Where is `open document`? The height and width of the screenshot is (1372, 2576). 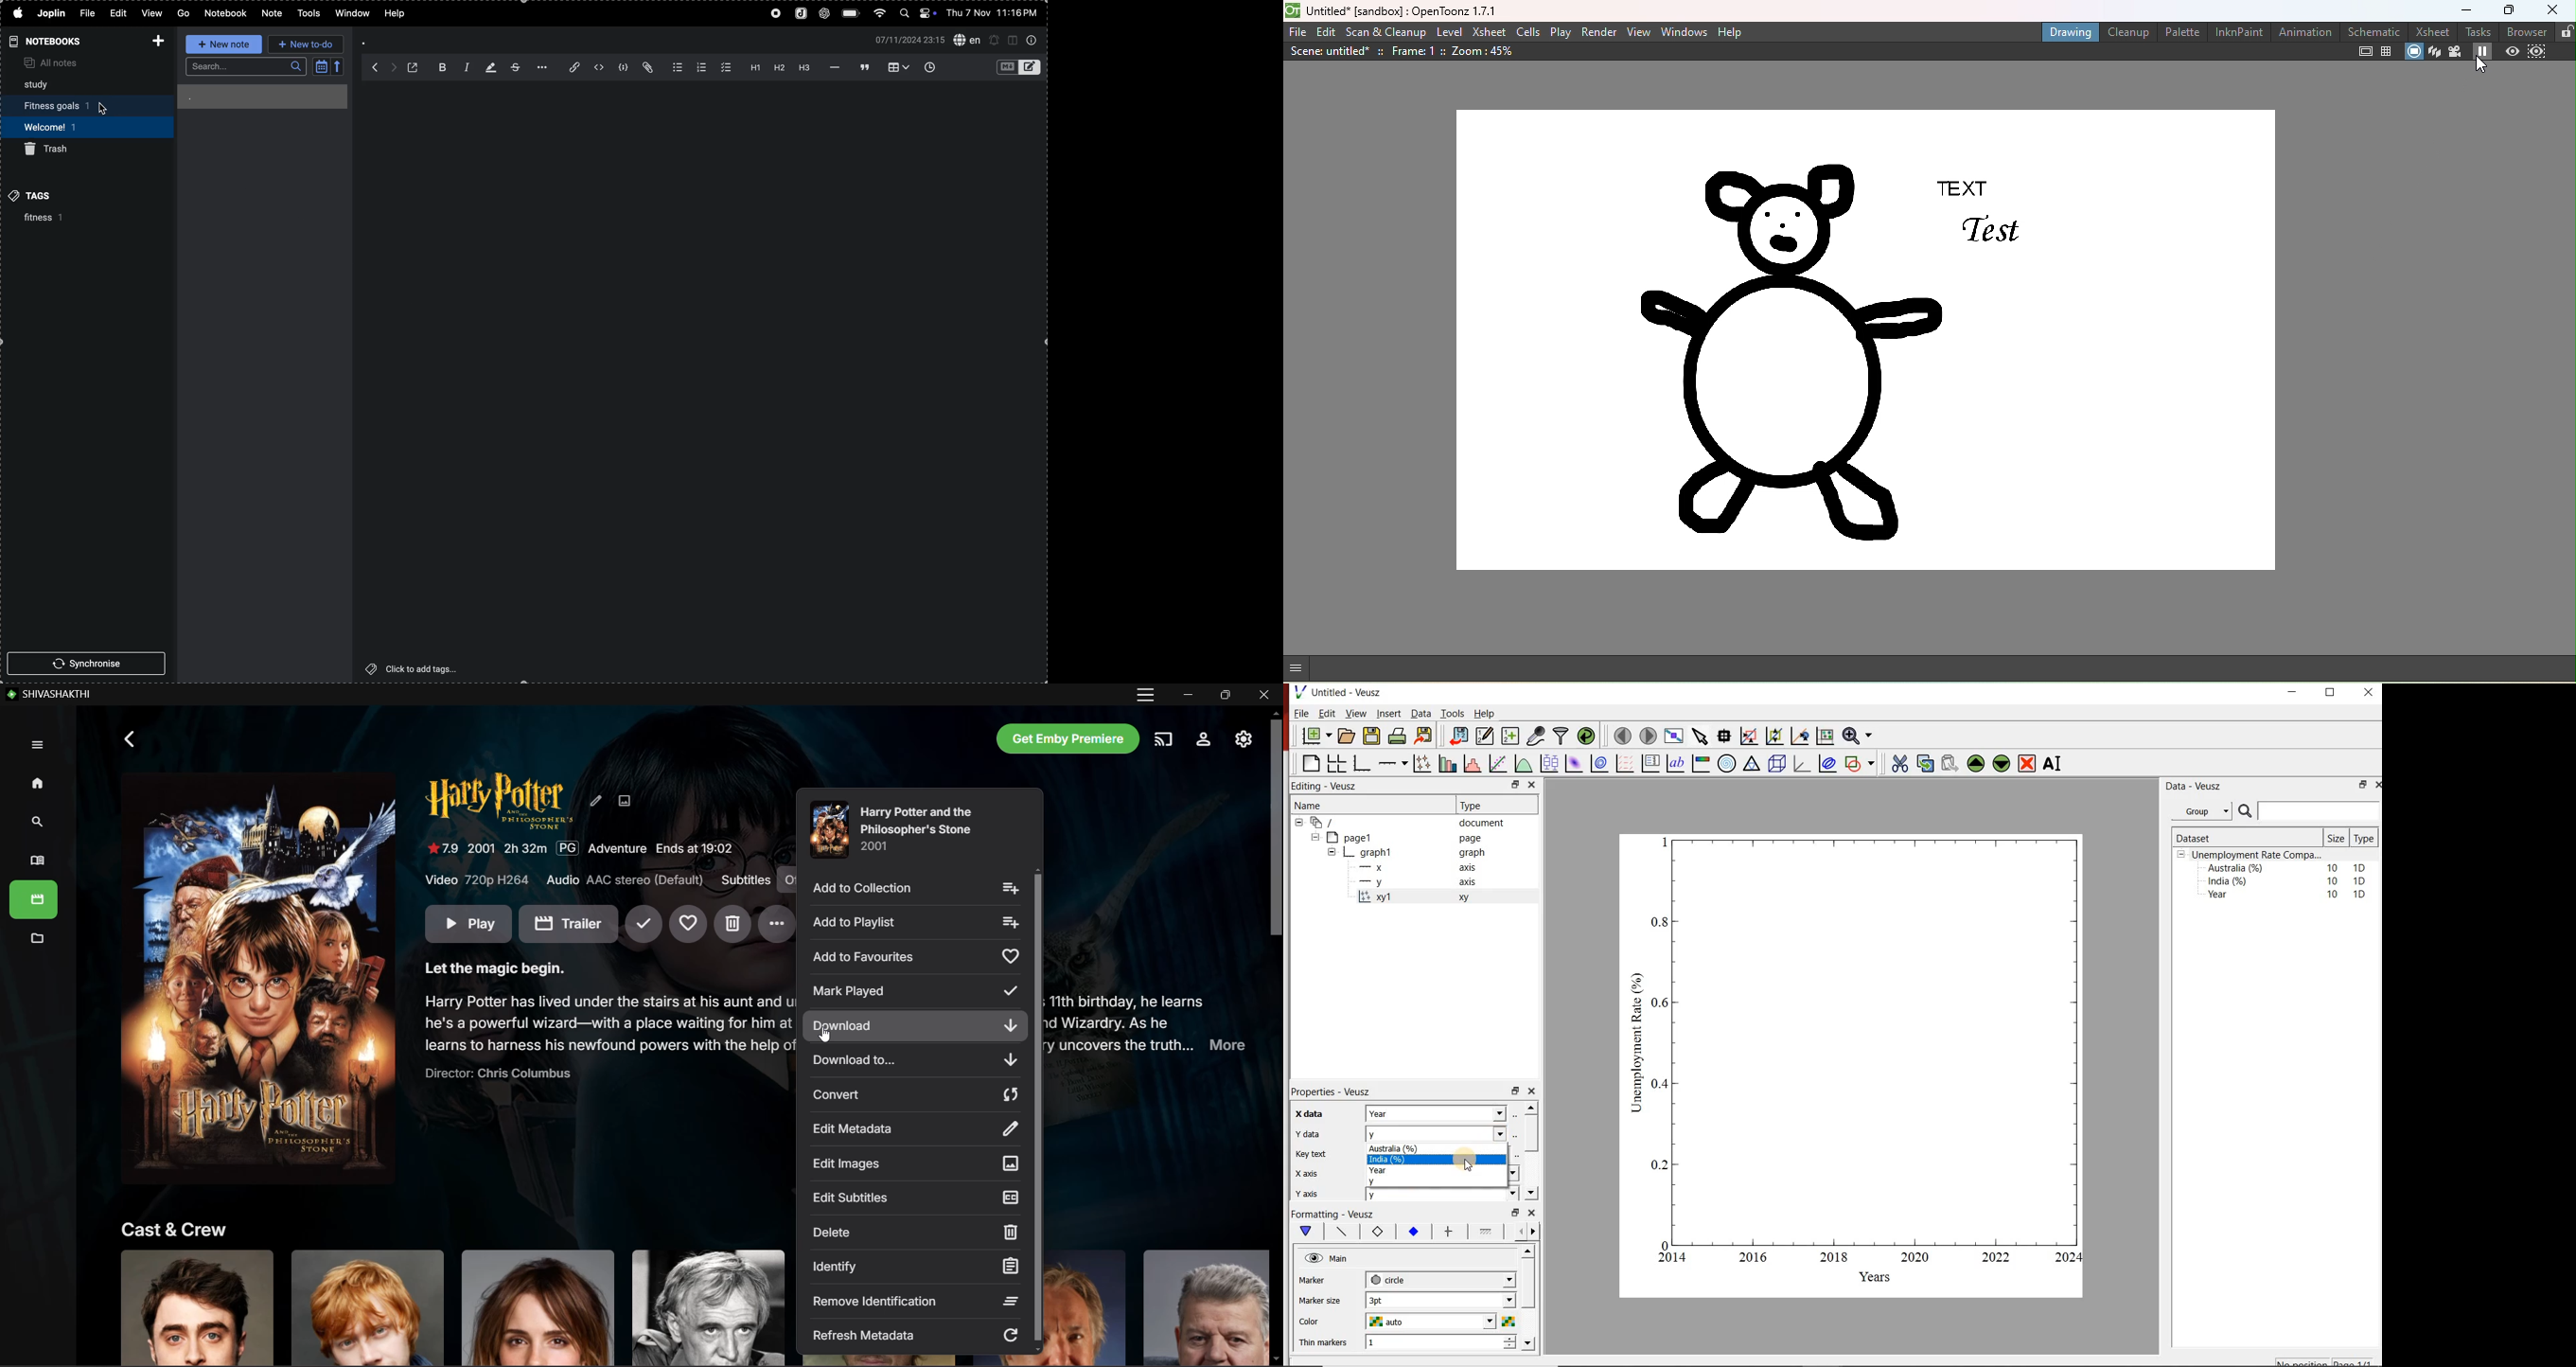 open document is located at coordinates (1347, 736).